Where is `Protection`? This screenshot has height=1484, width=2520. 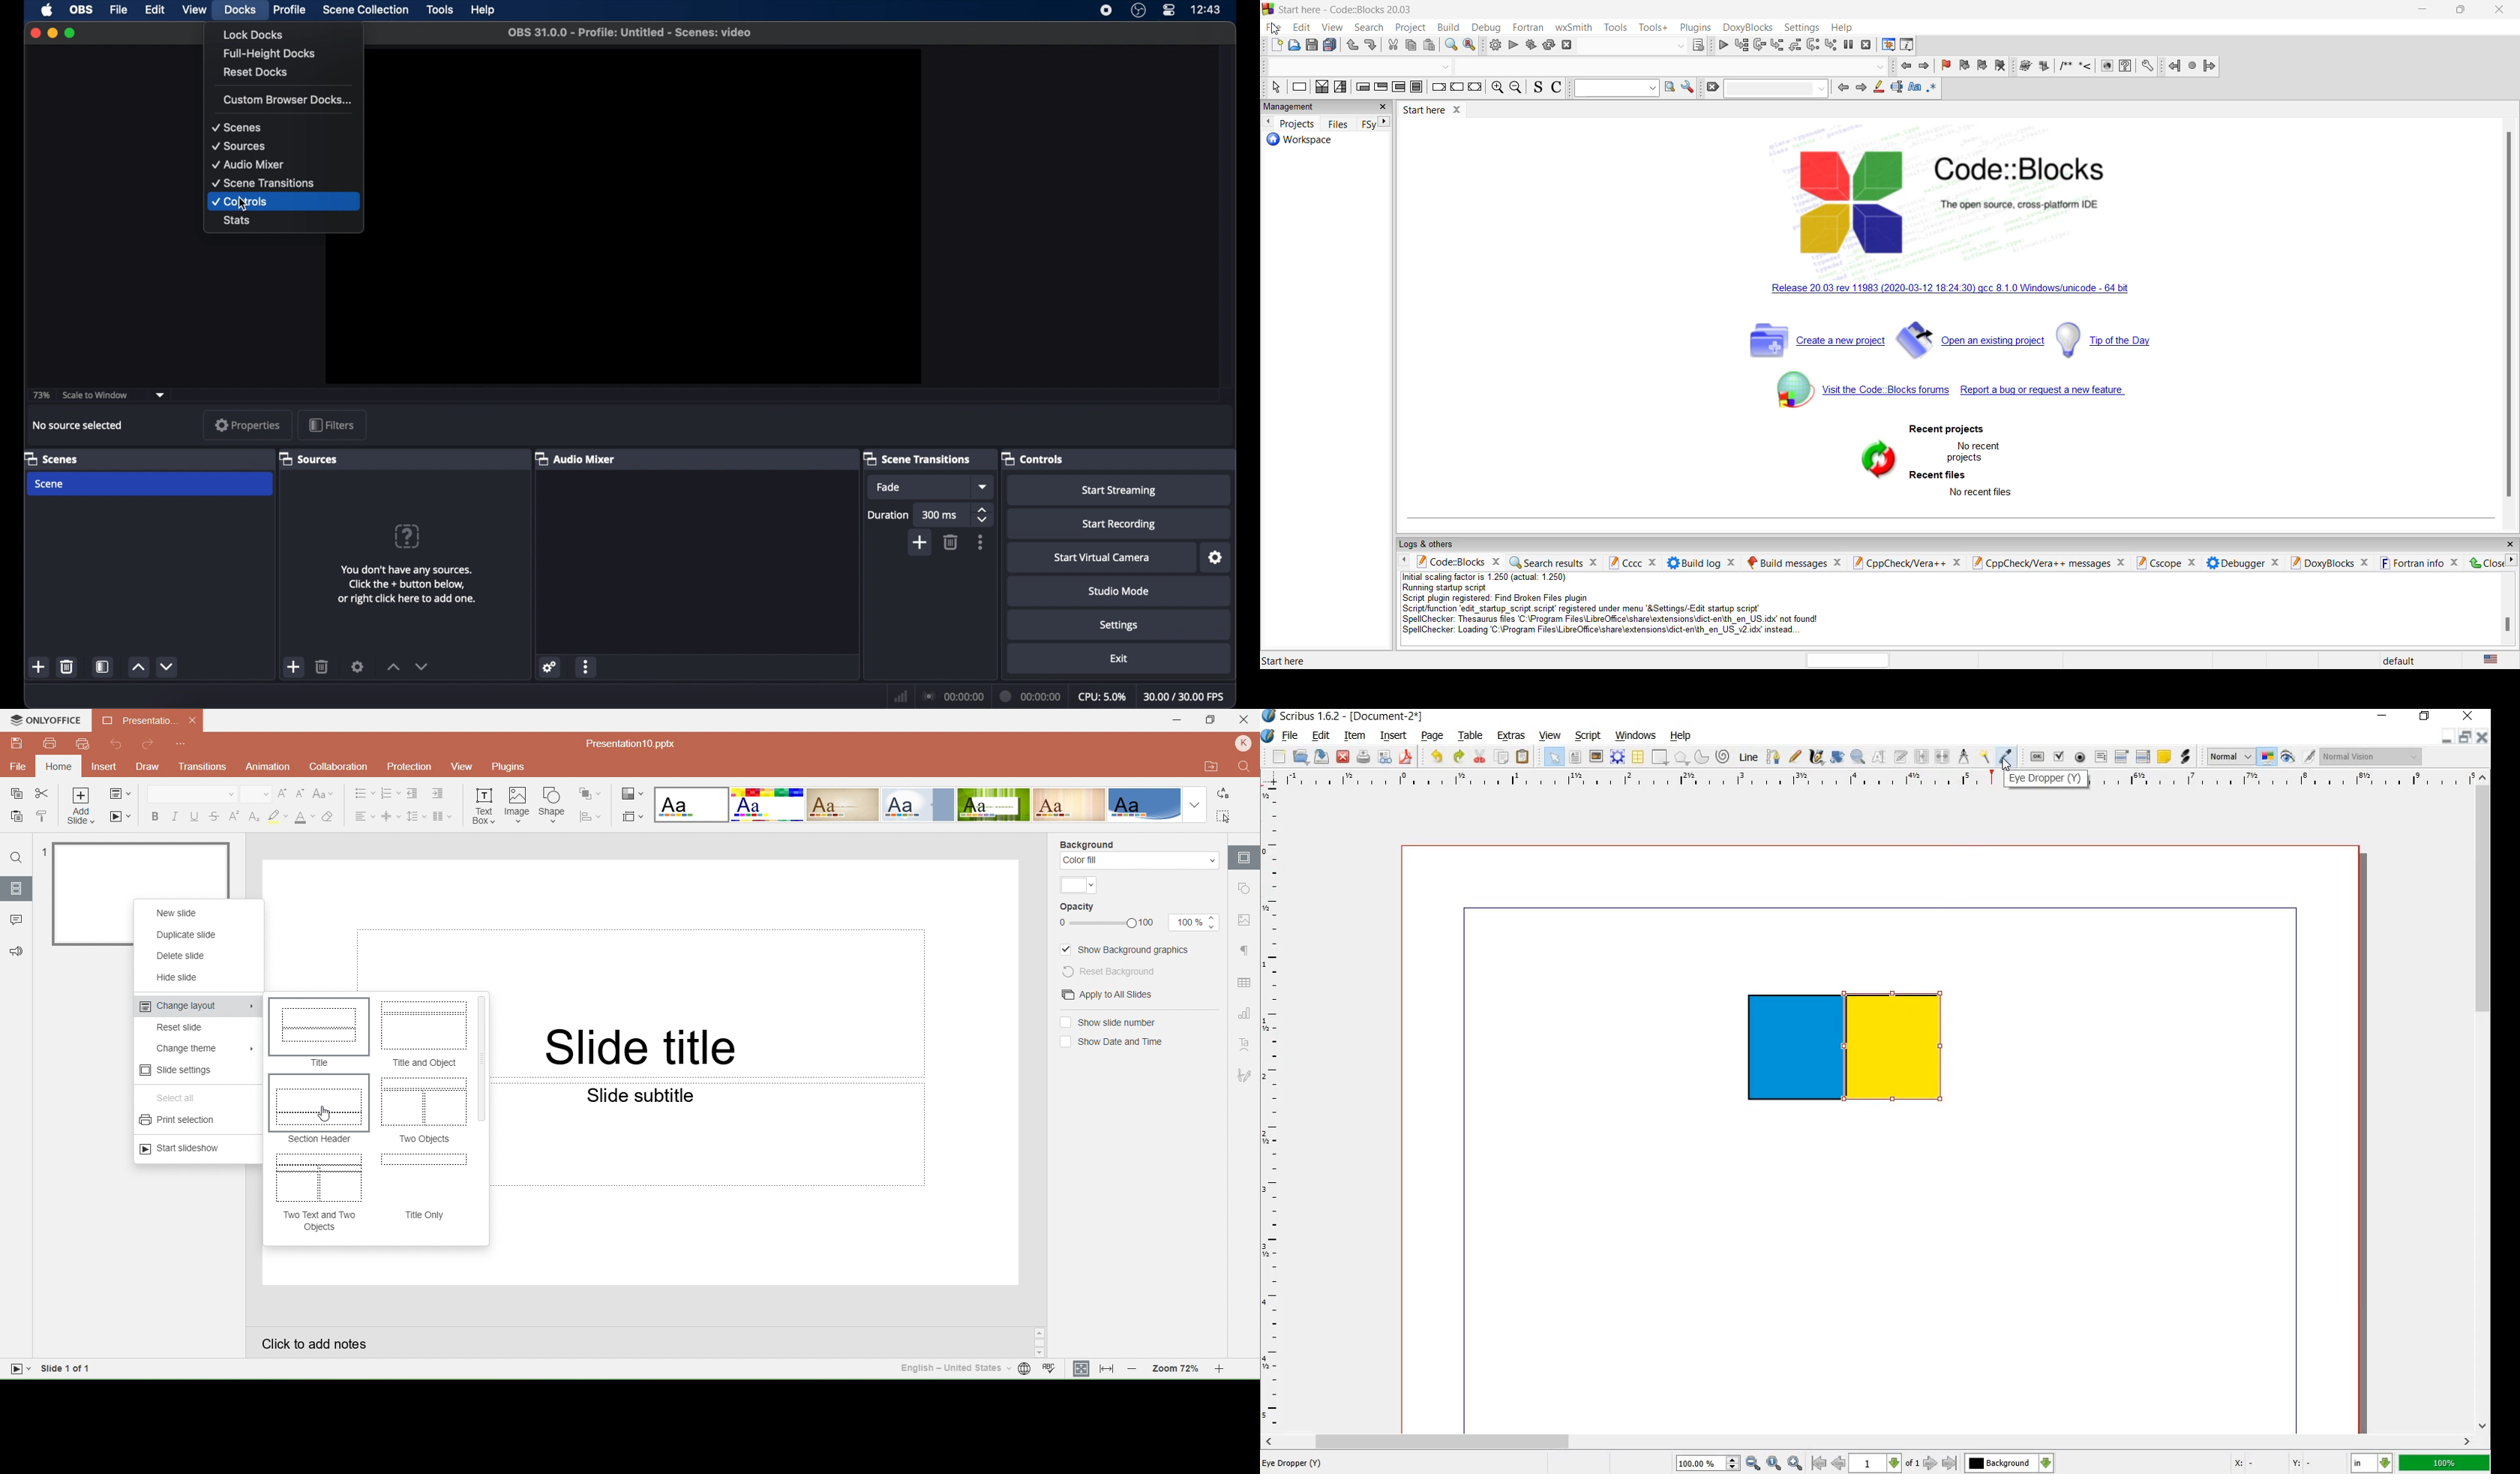 Protection is located at coordinates (406, 766).